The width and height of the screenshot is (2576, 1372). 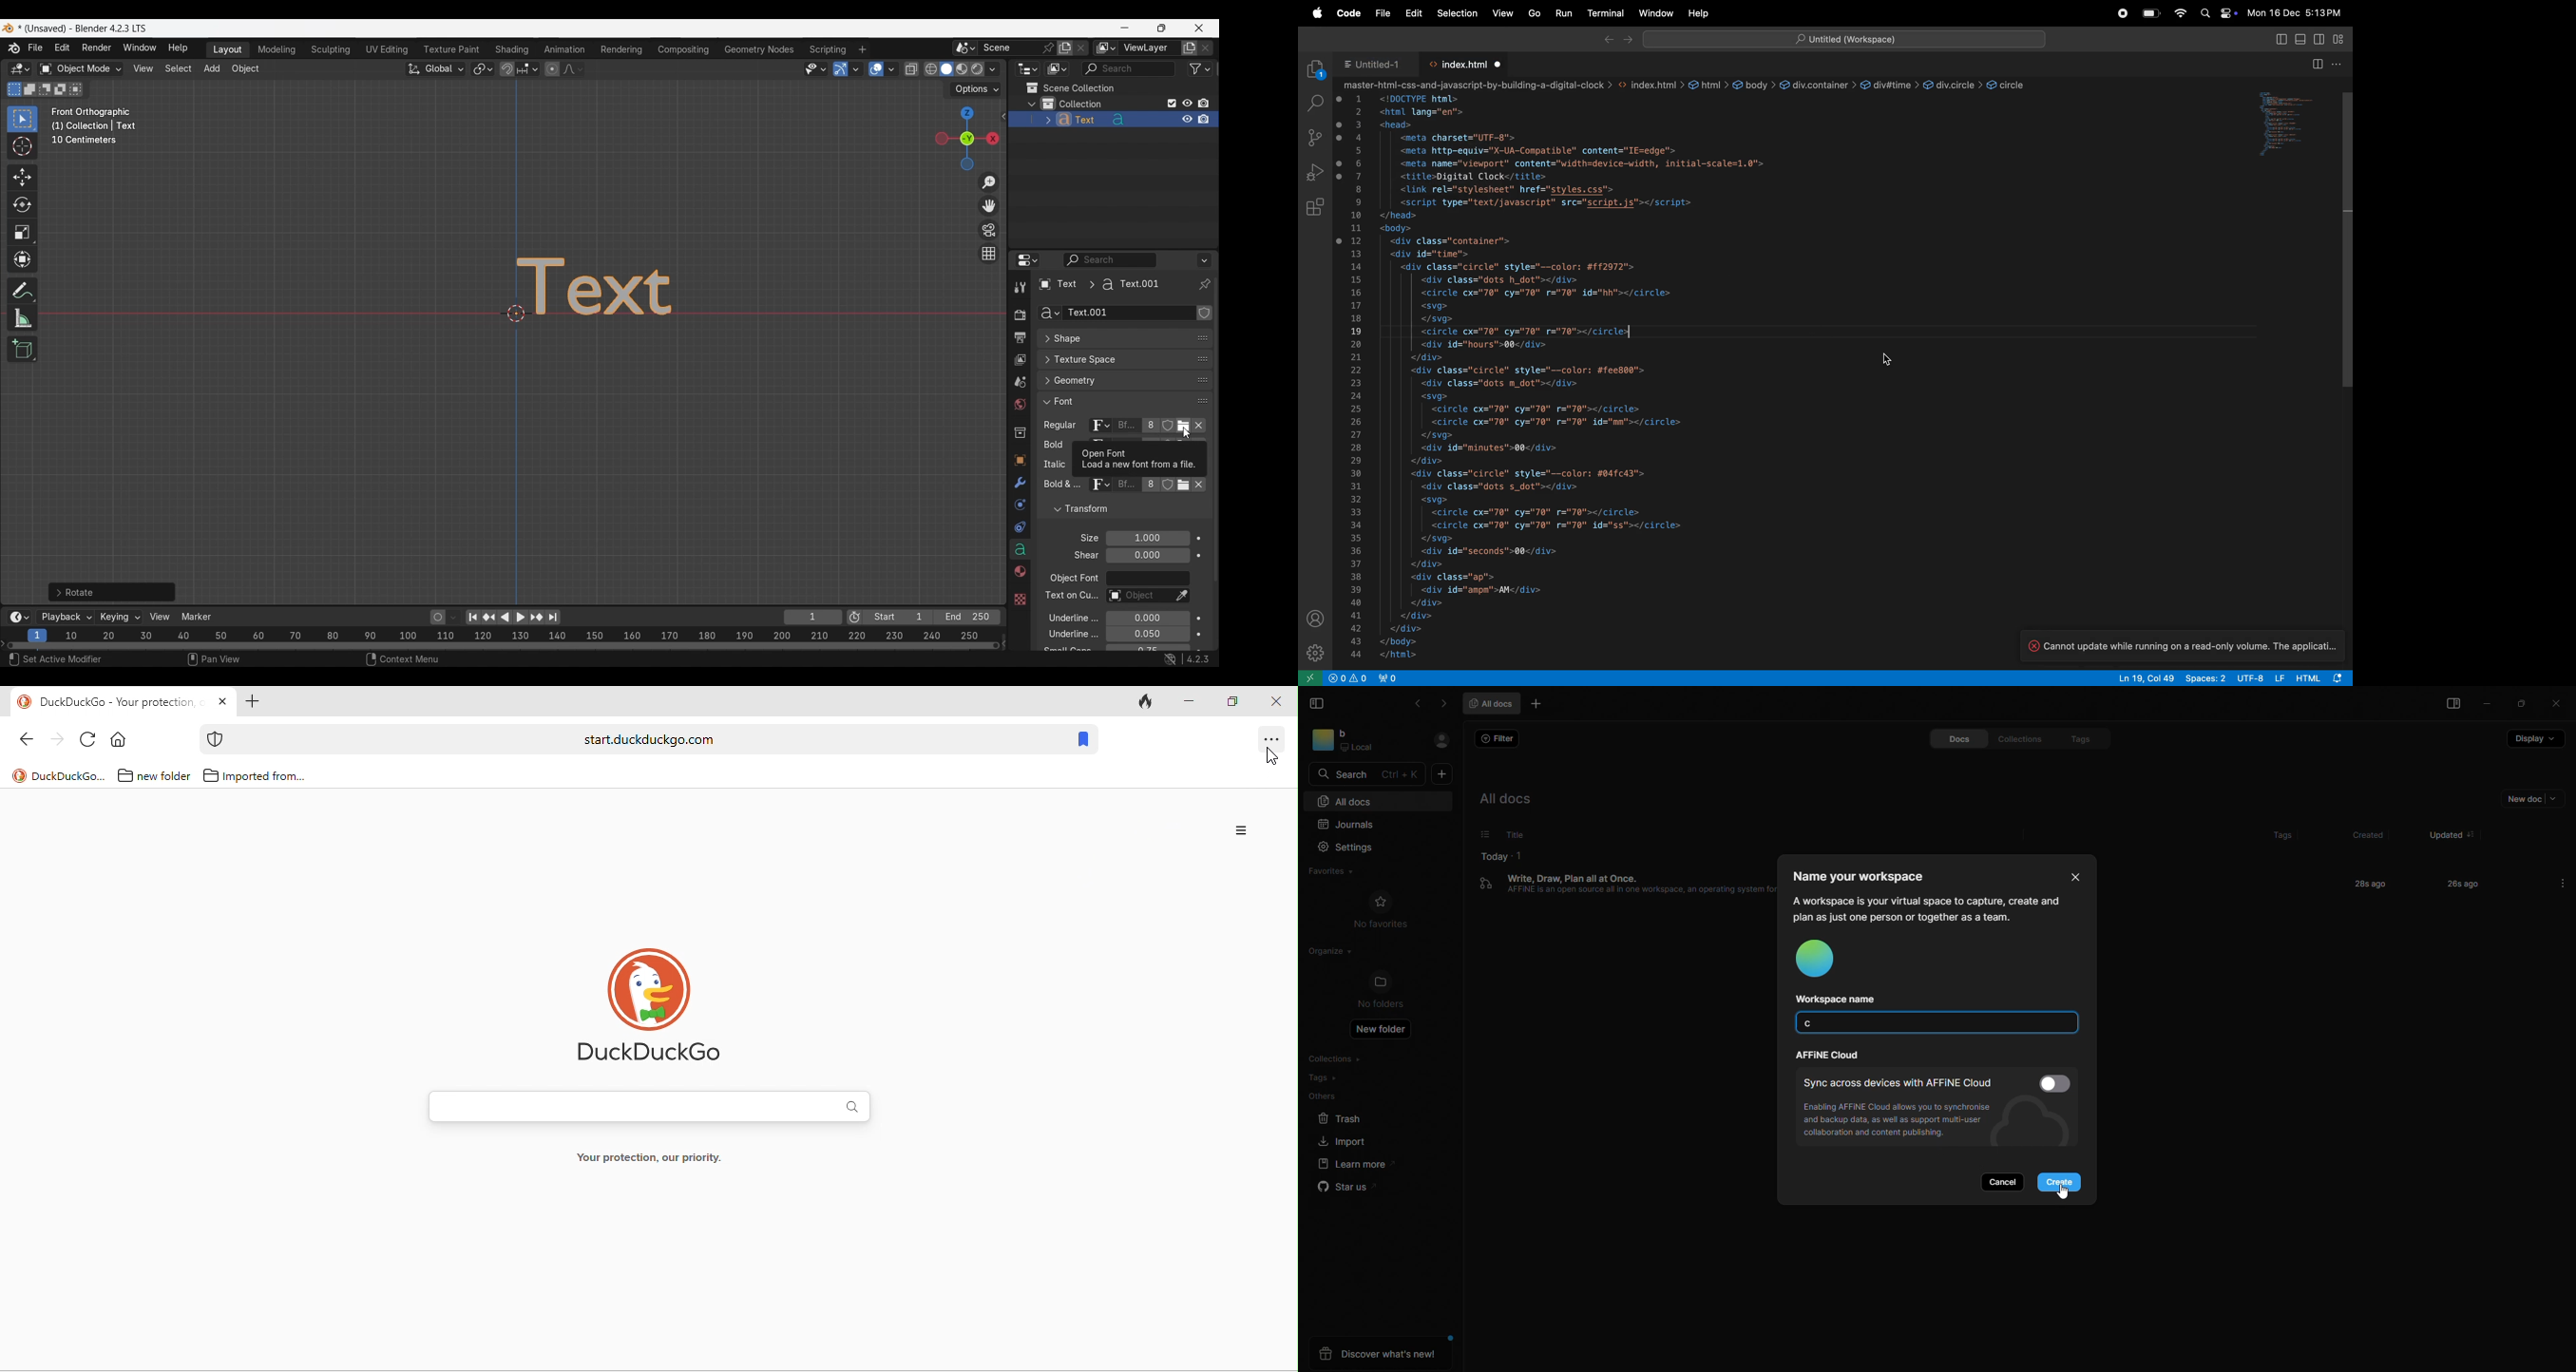 I want to click on Cursor double clicking on open font for Regular fonts, so click(x=1187, y=434).